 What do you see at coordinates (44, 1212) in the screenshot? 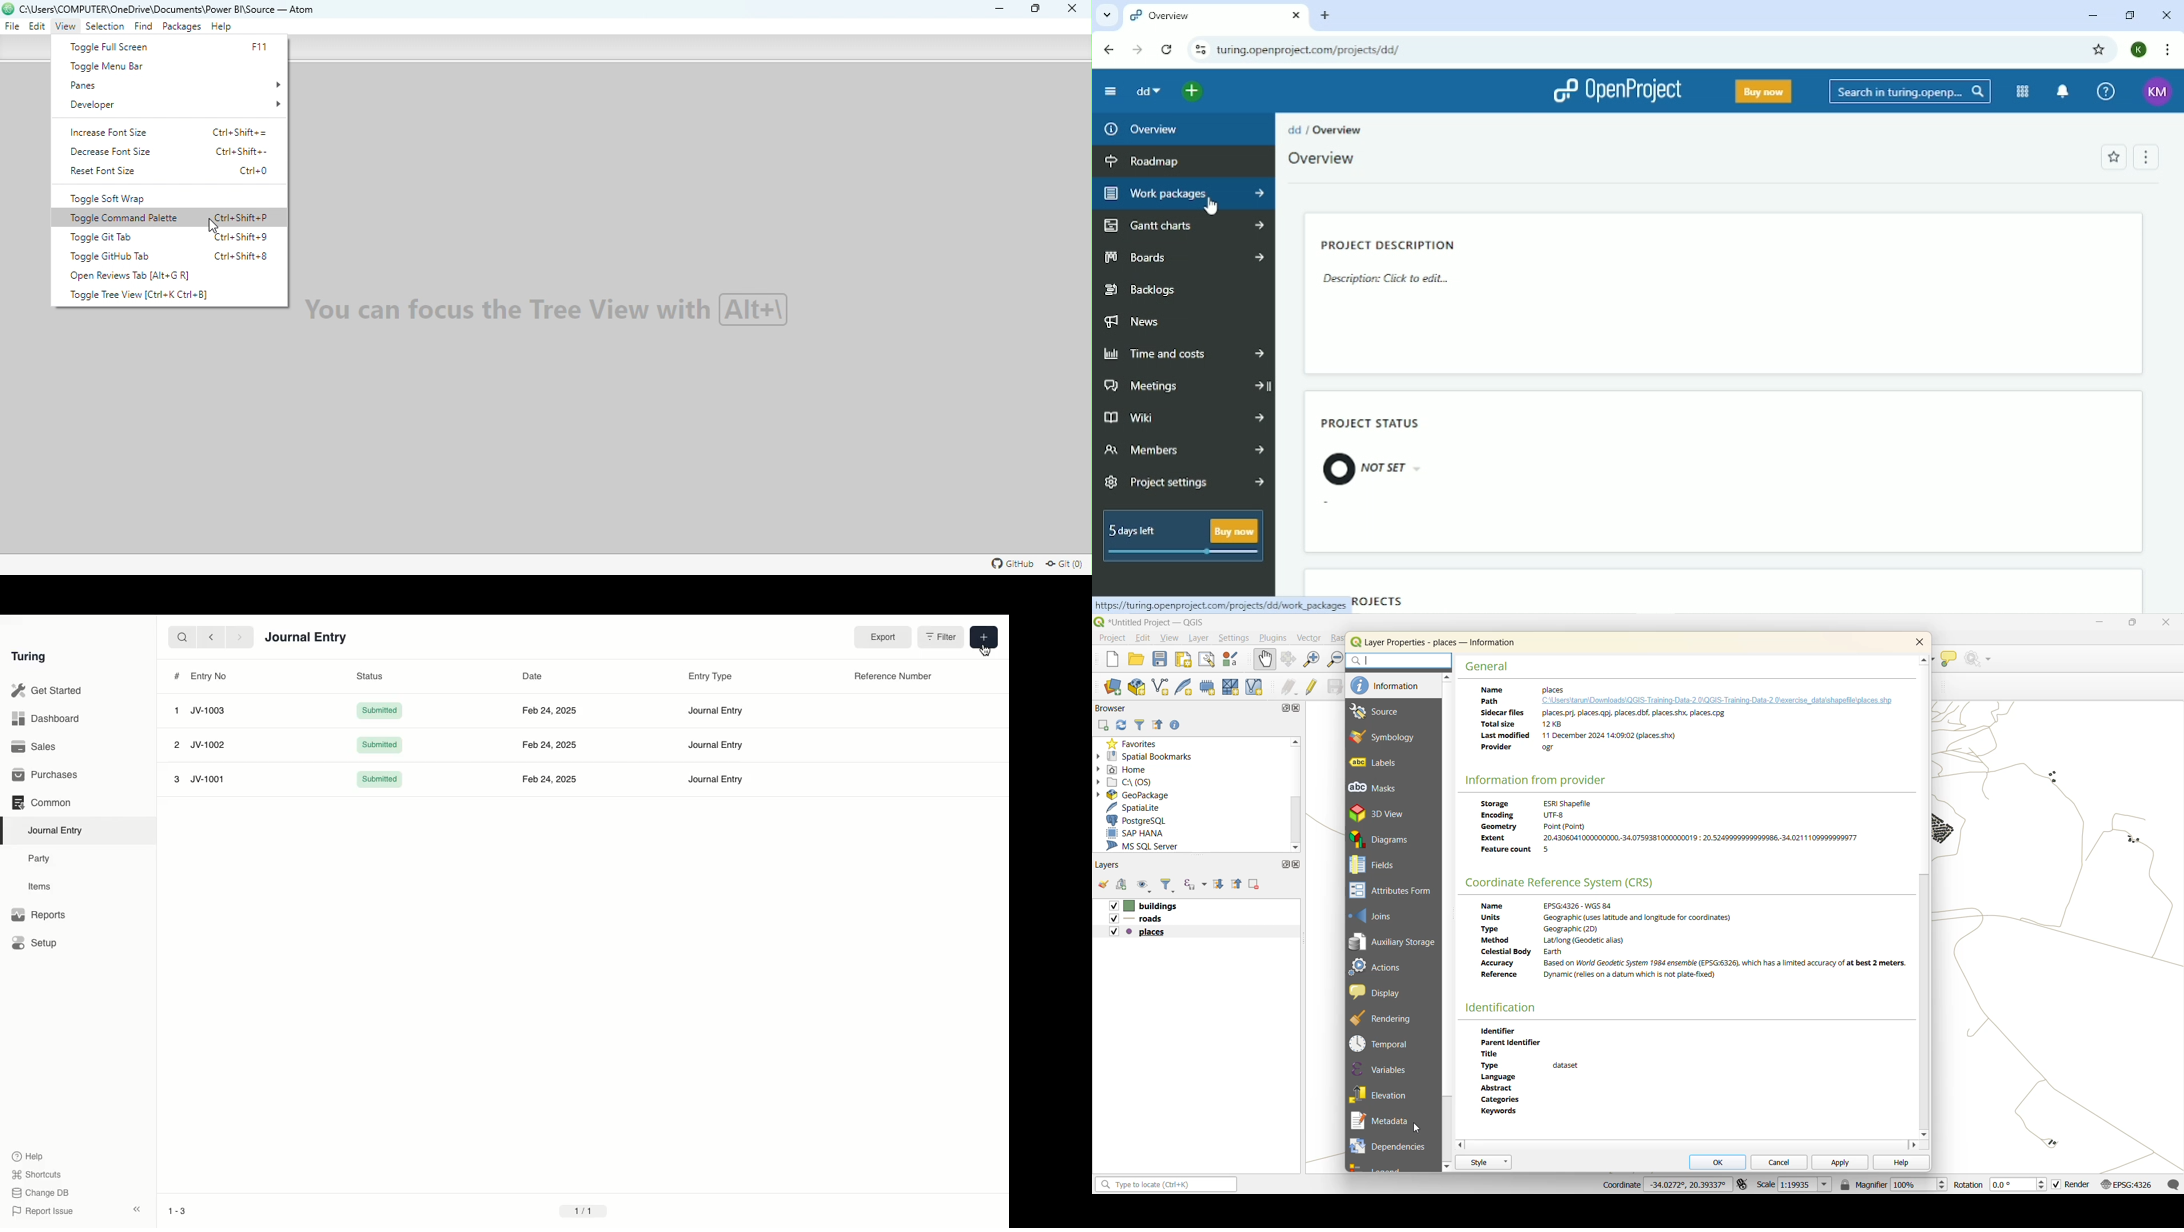
I see `Report Issue` at bounding box center [44, 1212].